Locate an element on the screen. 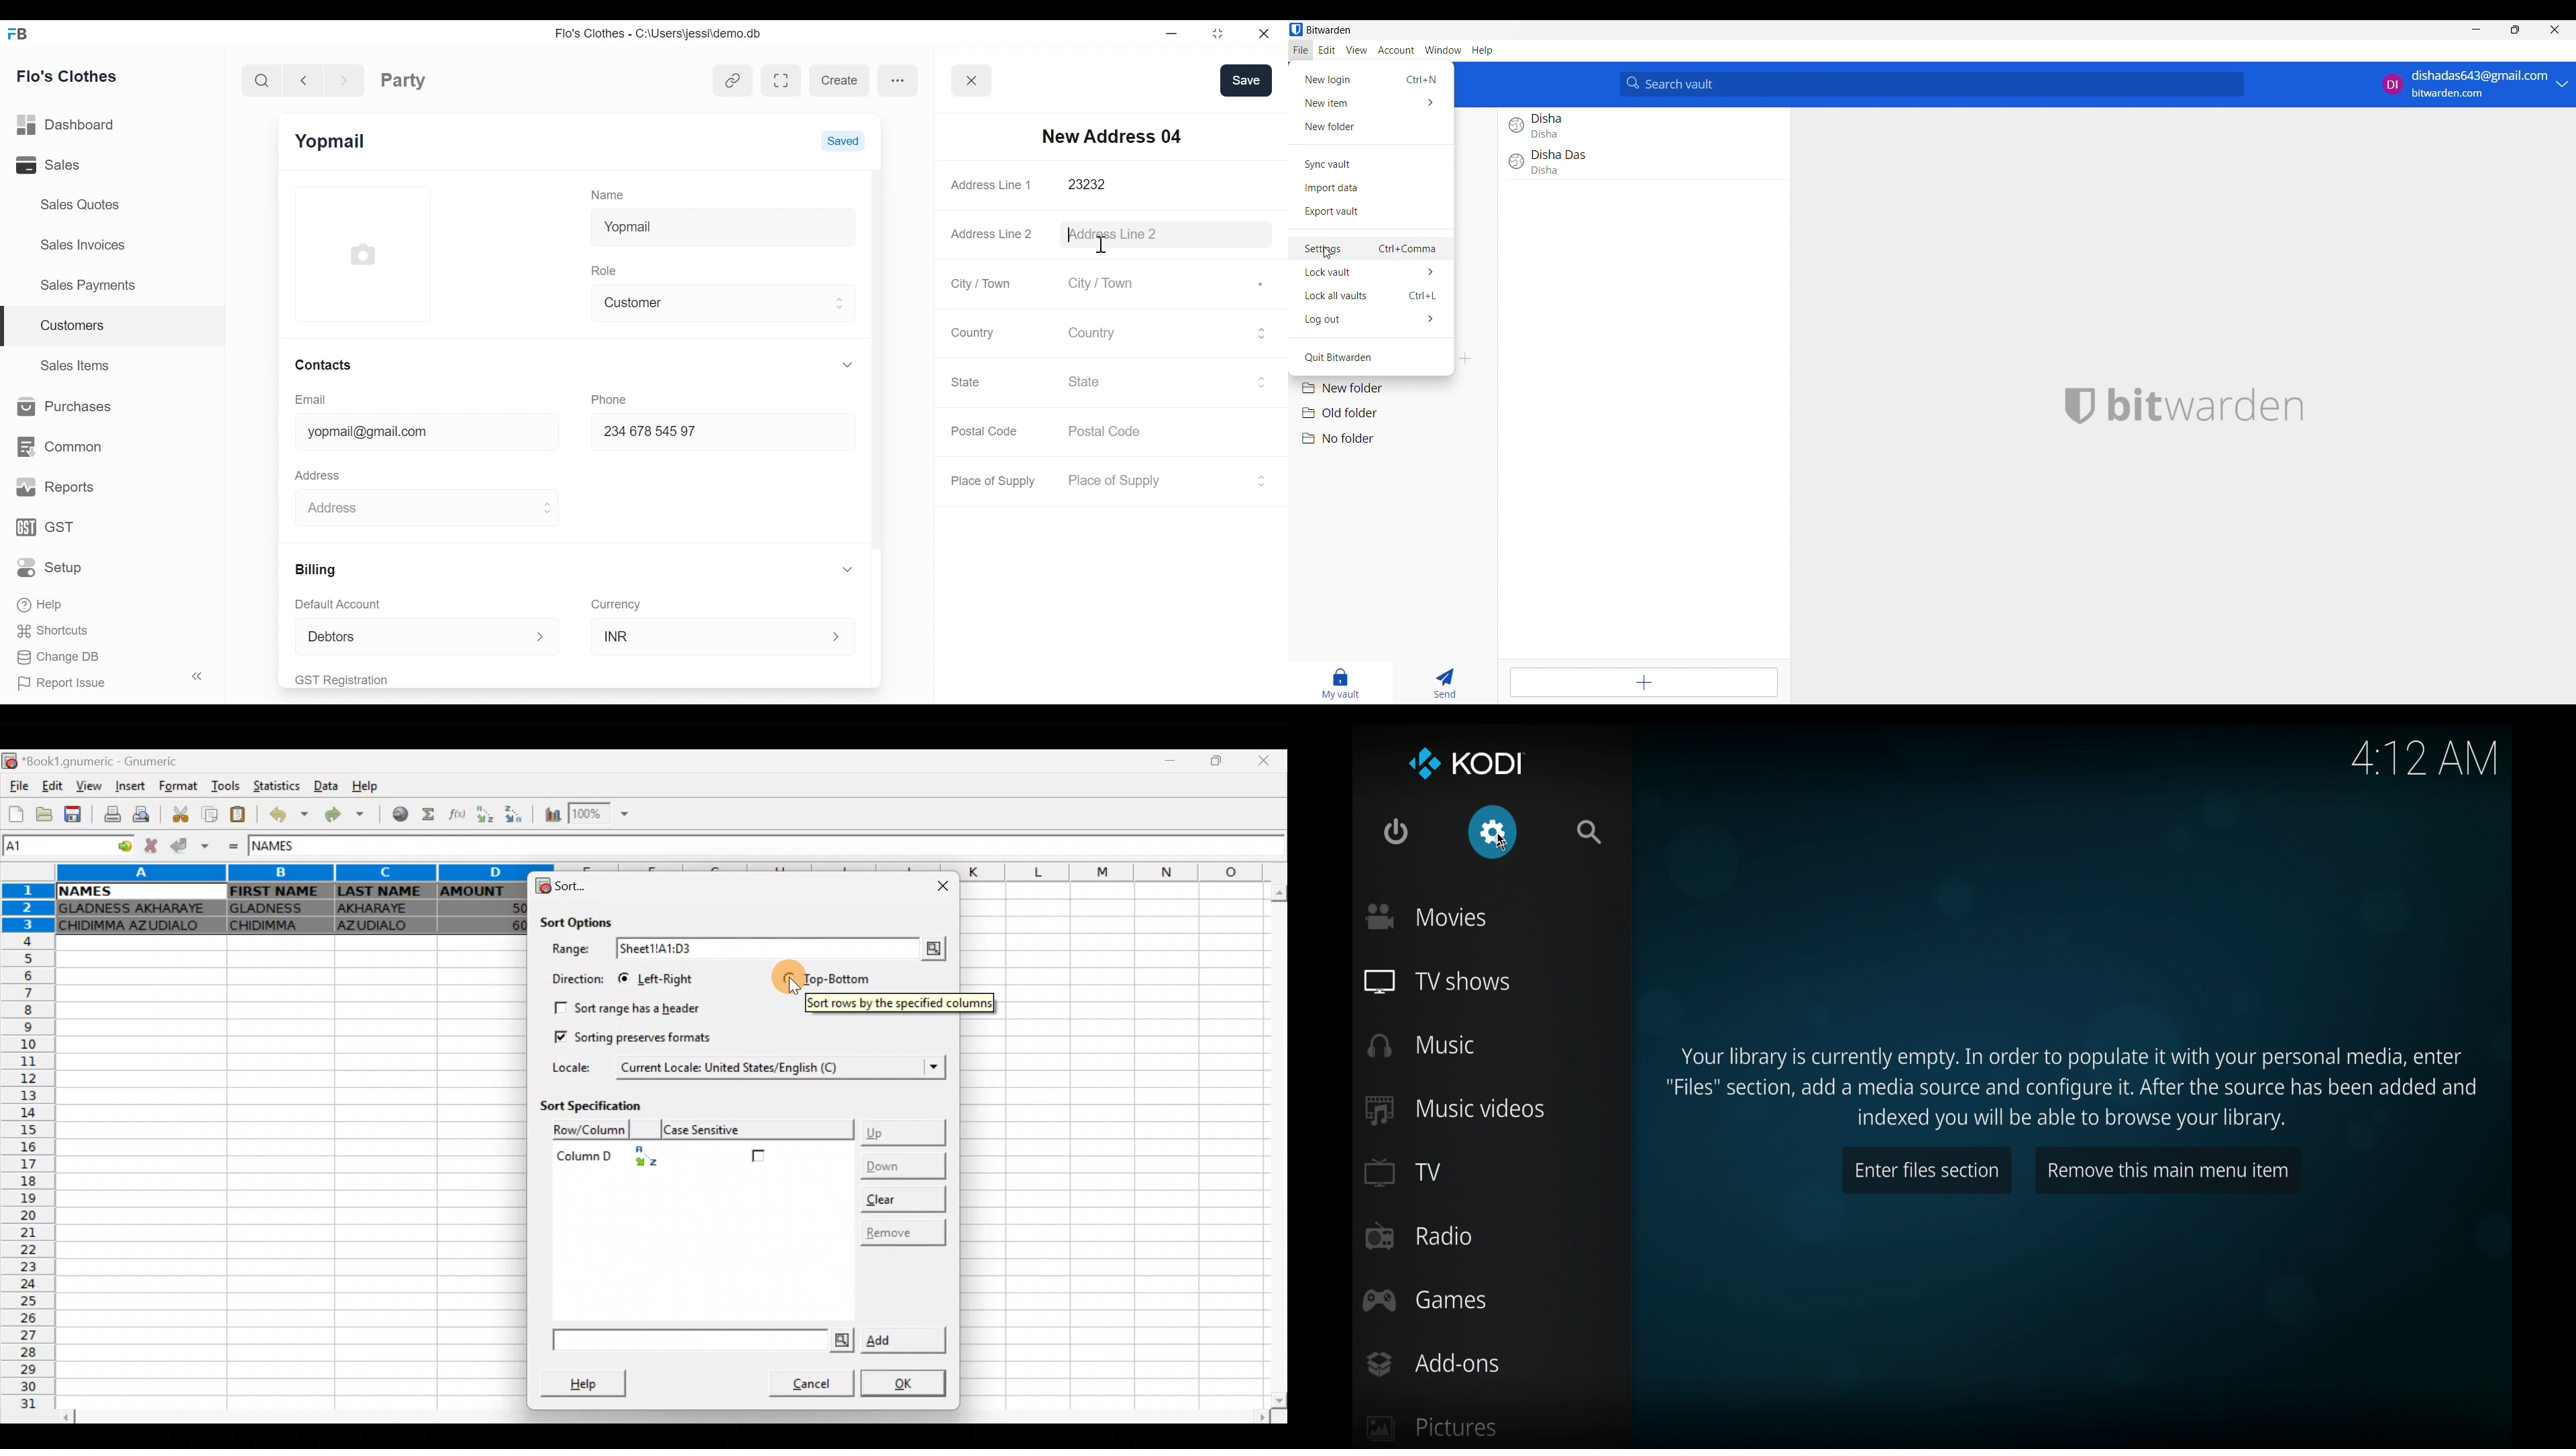 The image size is (2576, 1456). Yopmail is located at coordinates (722, 225).